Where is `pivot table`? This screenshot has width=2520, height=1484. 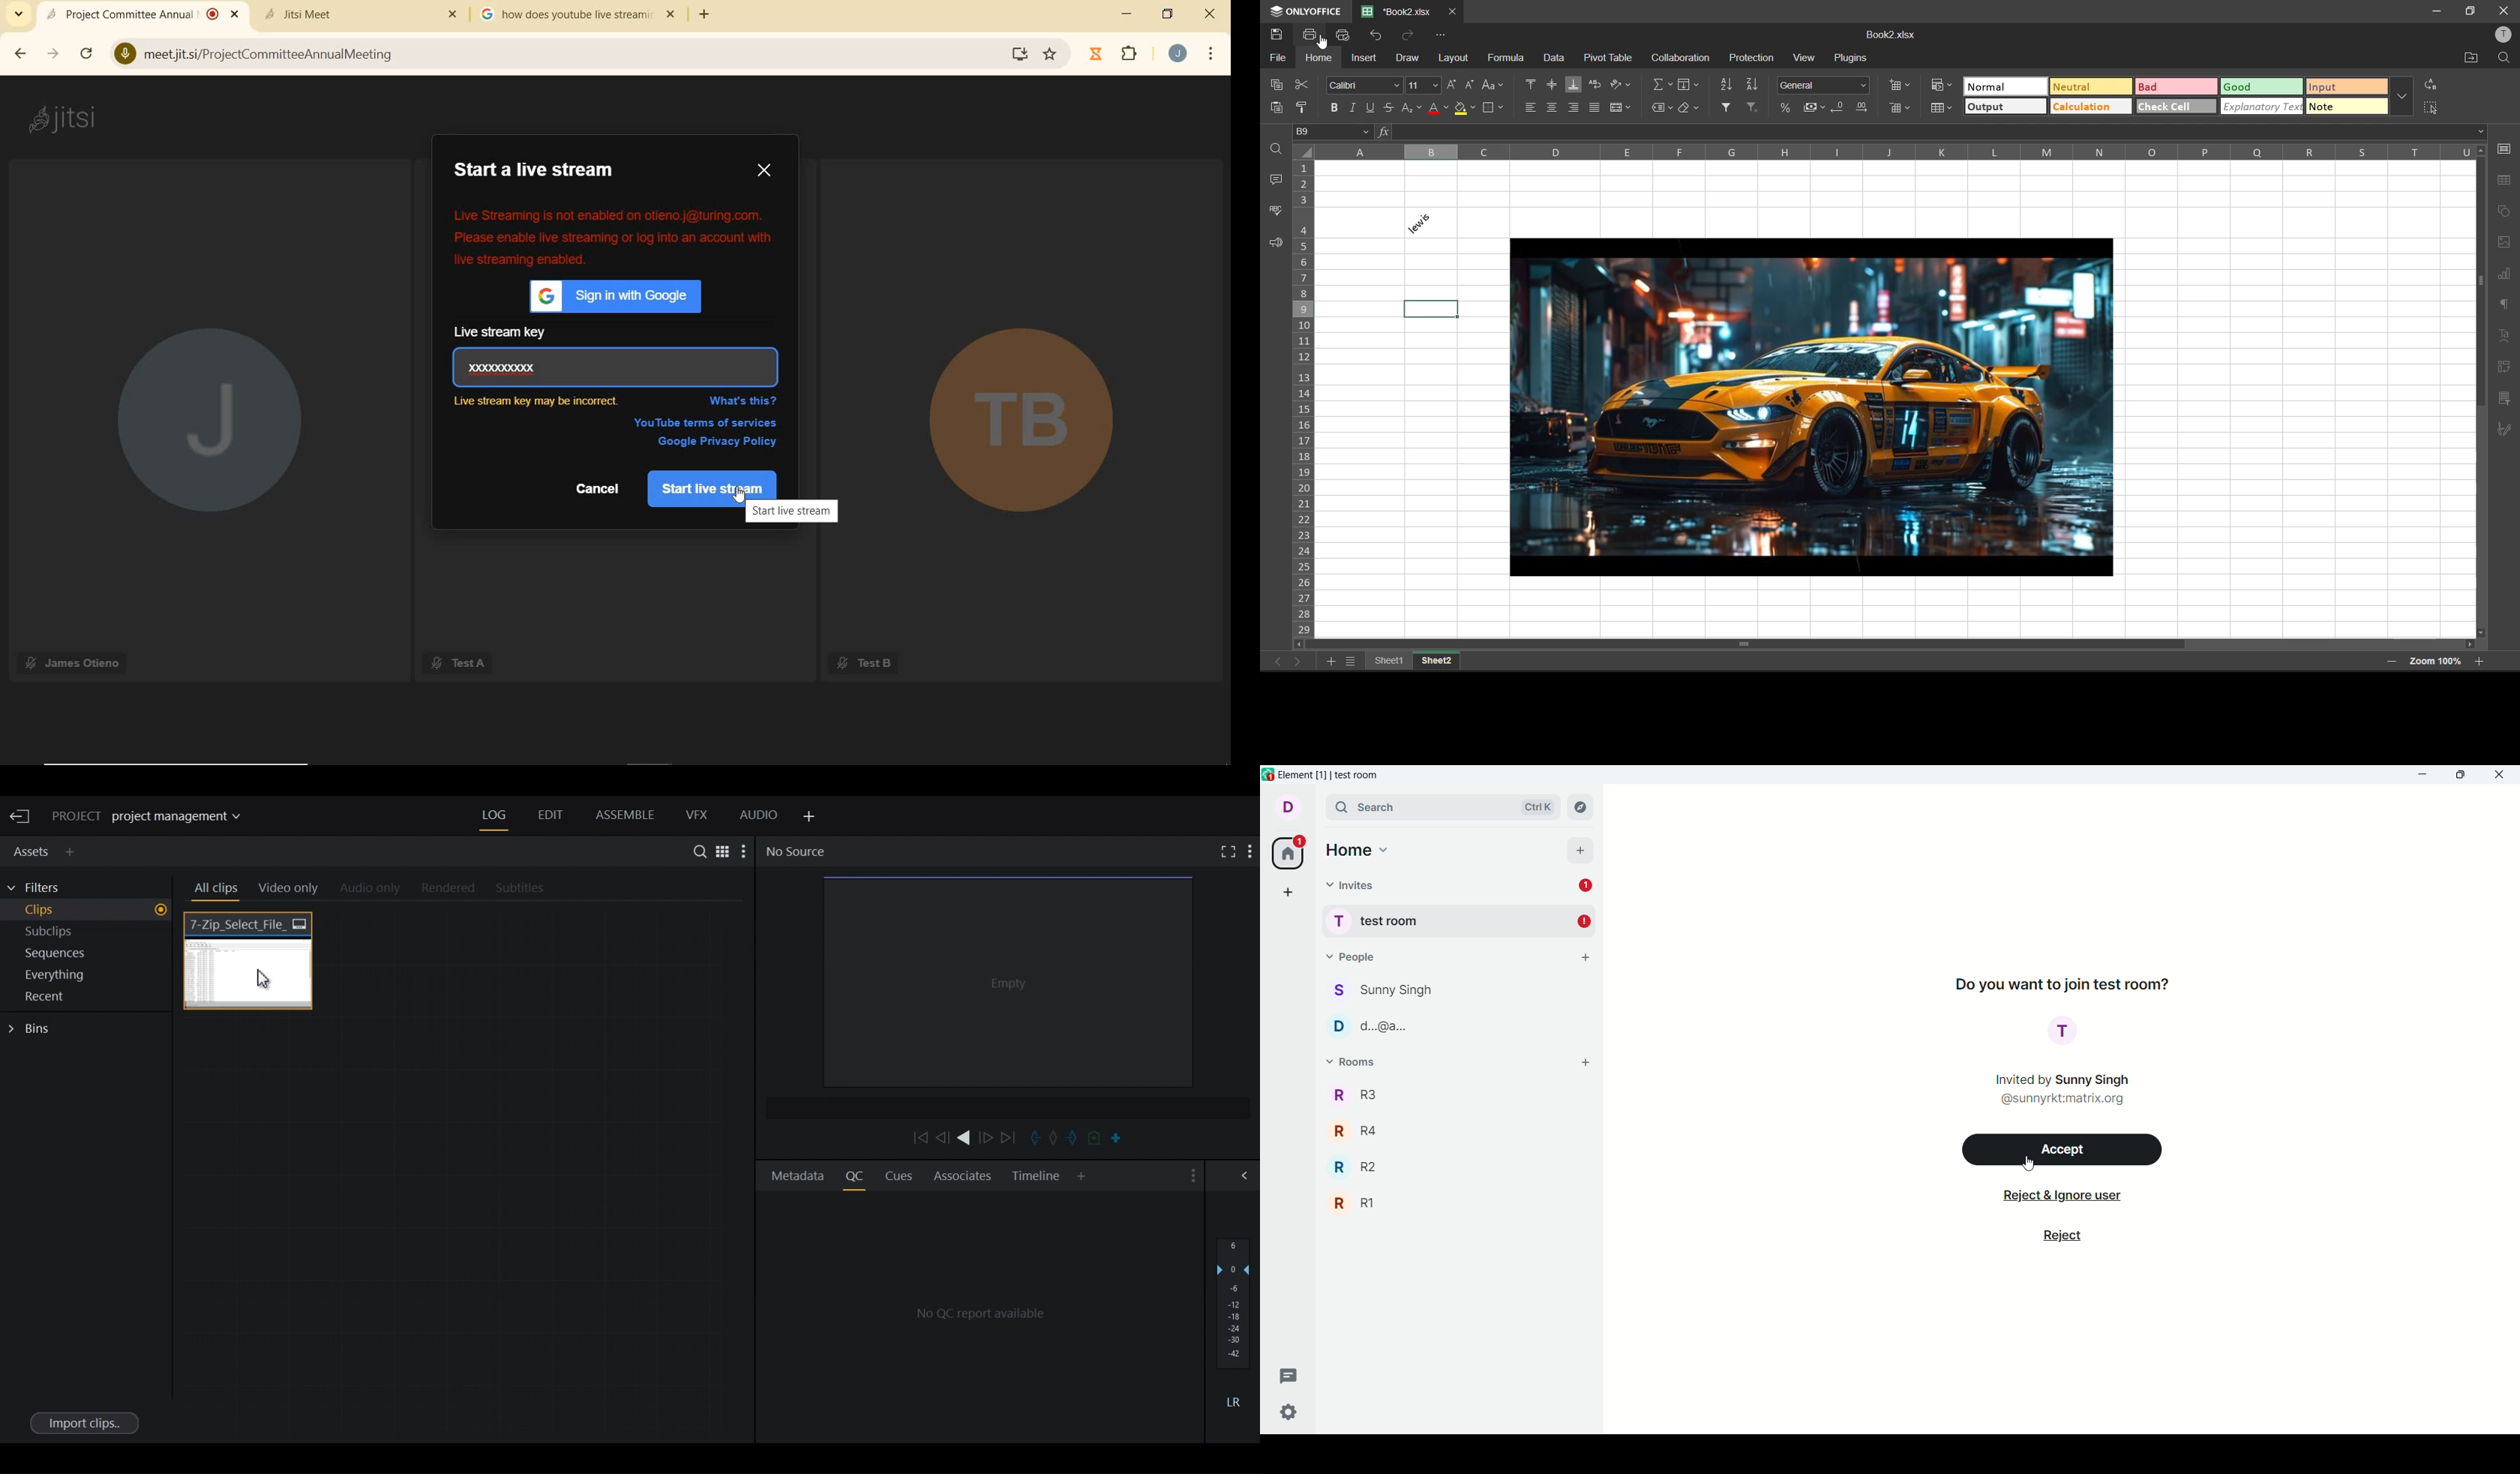
pivot table is located at coordinates (2508, 368).